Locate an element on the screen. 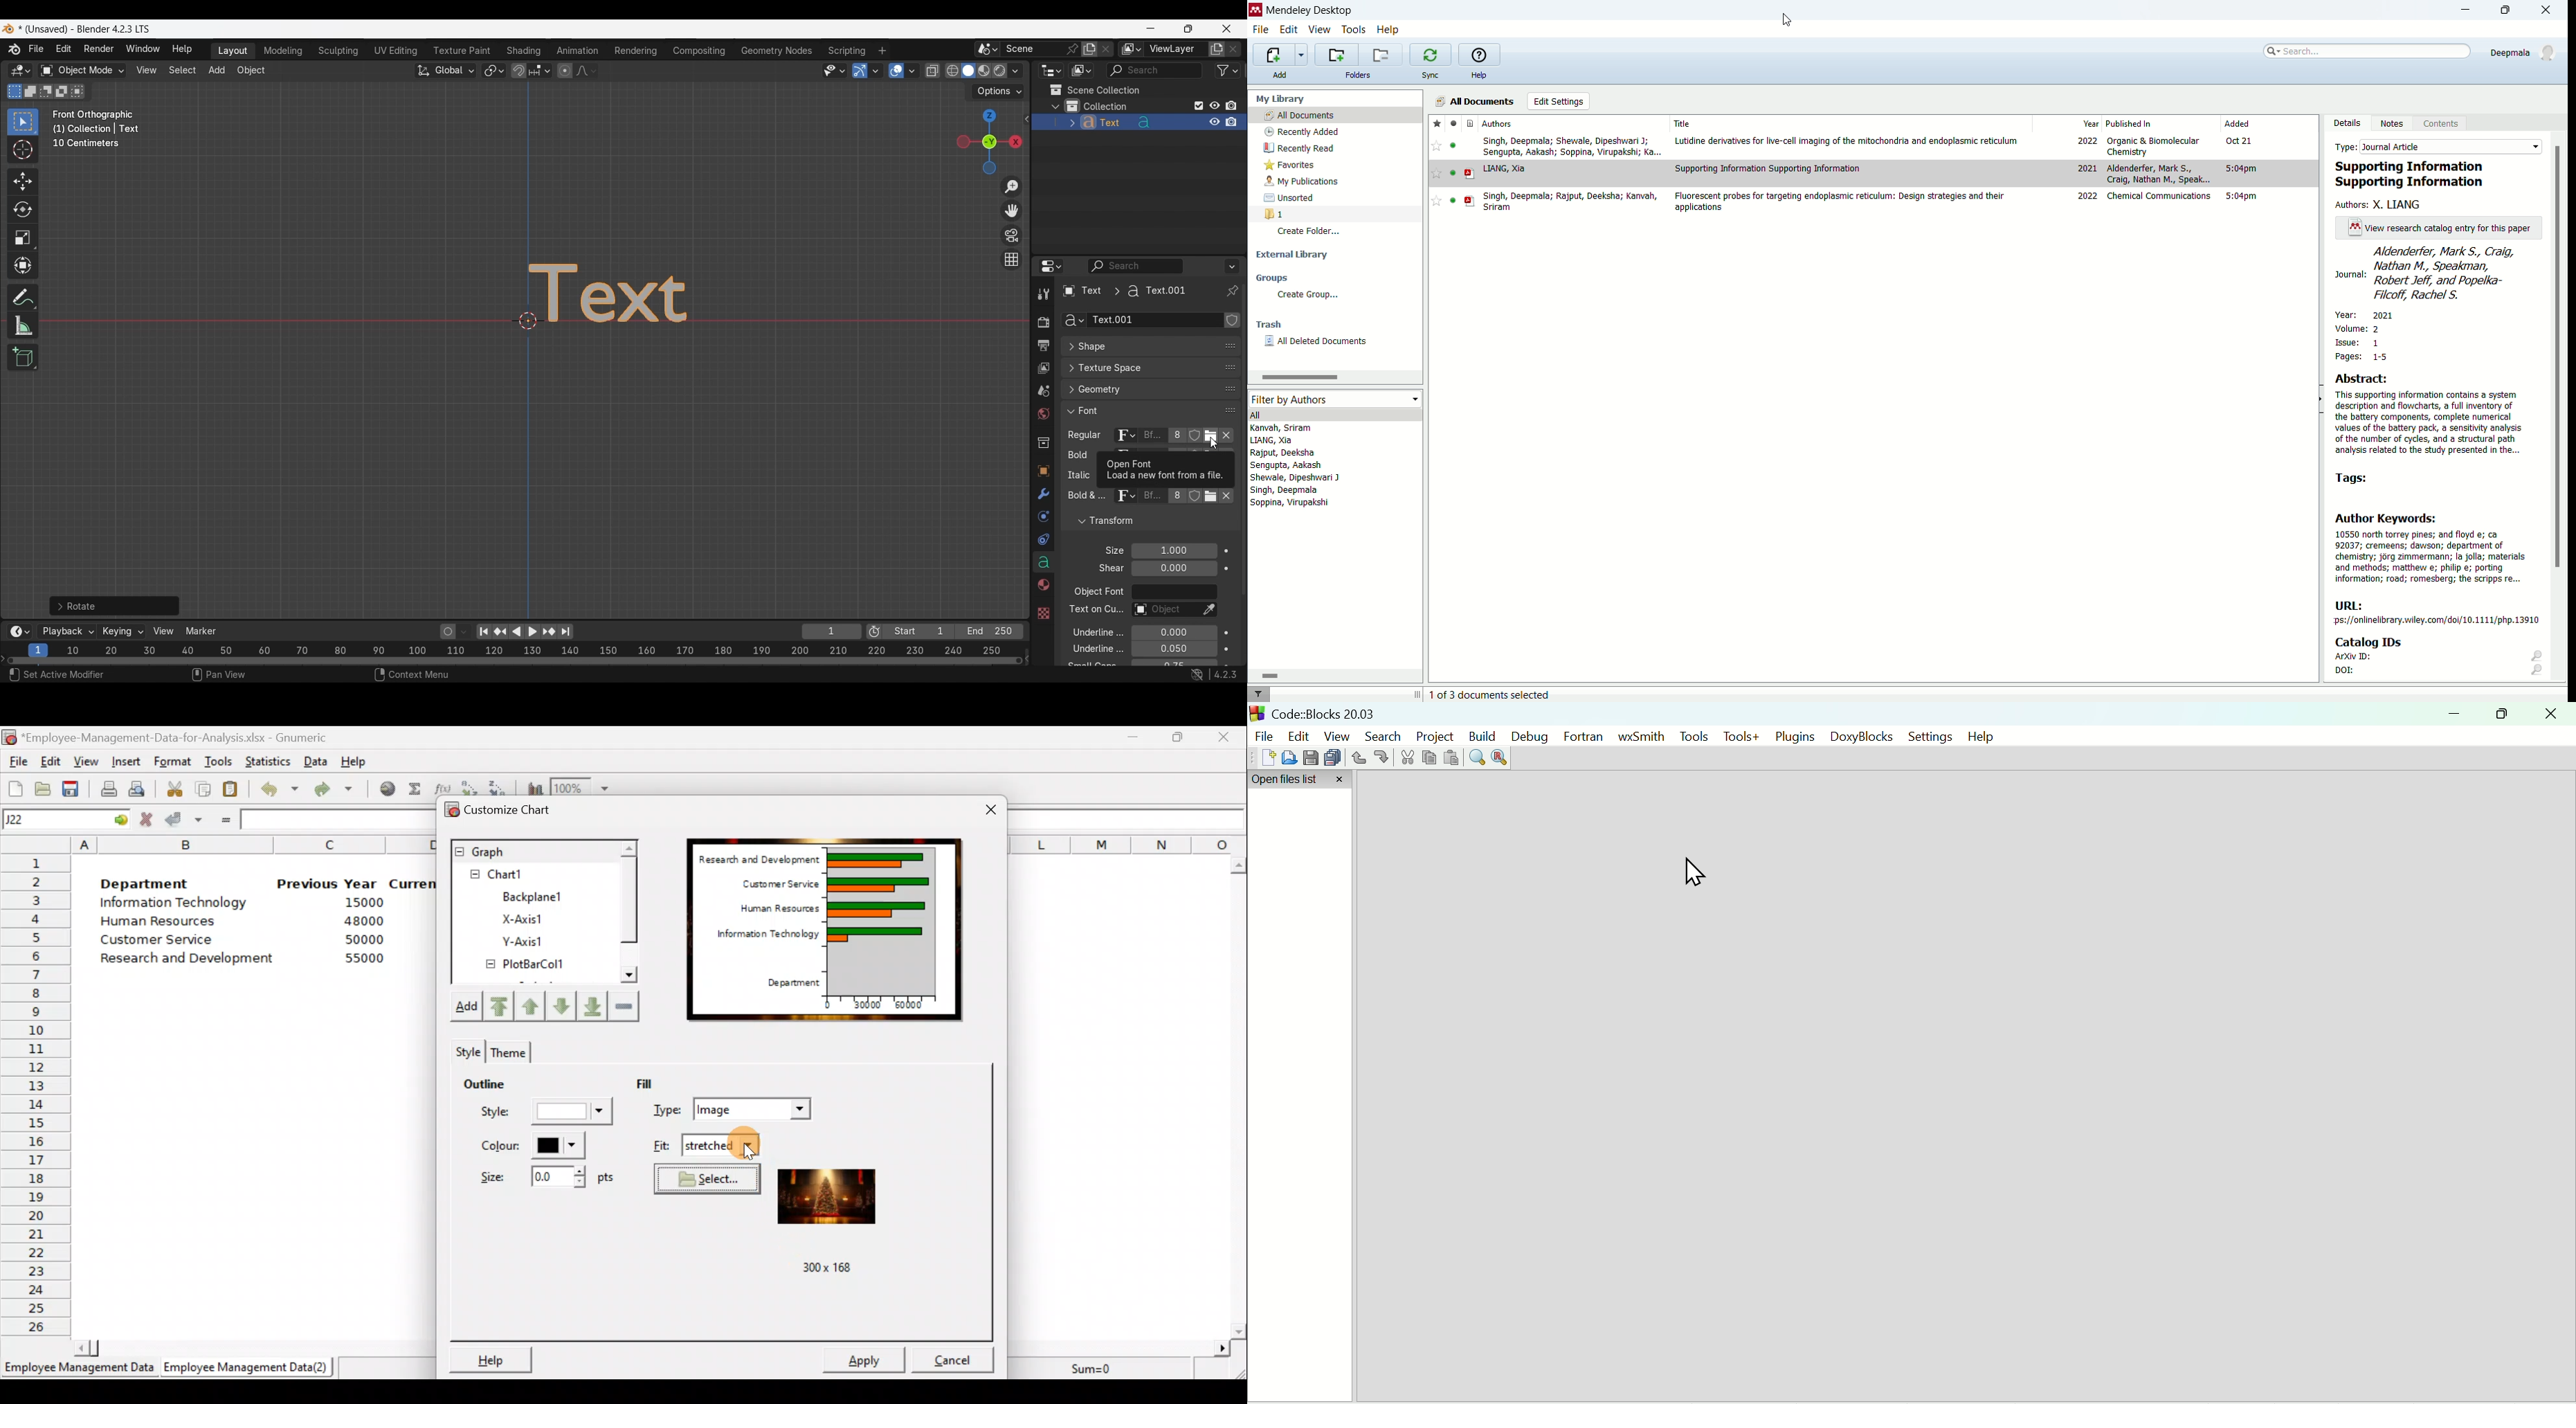 This screenshot has width=2576, height=1428. Cursor on fit is located at coordinates (755, 1142).